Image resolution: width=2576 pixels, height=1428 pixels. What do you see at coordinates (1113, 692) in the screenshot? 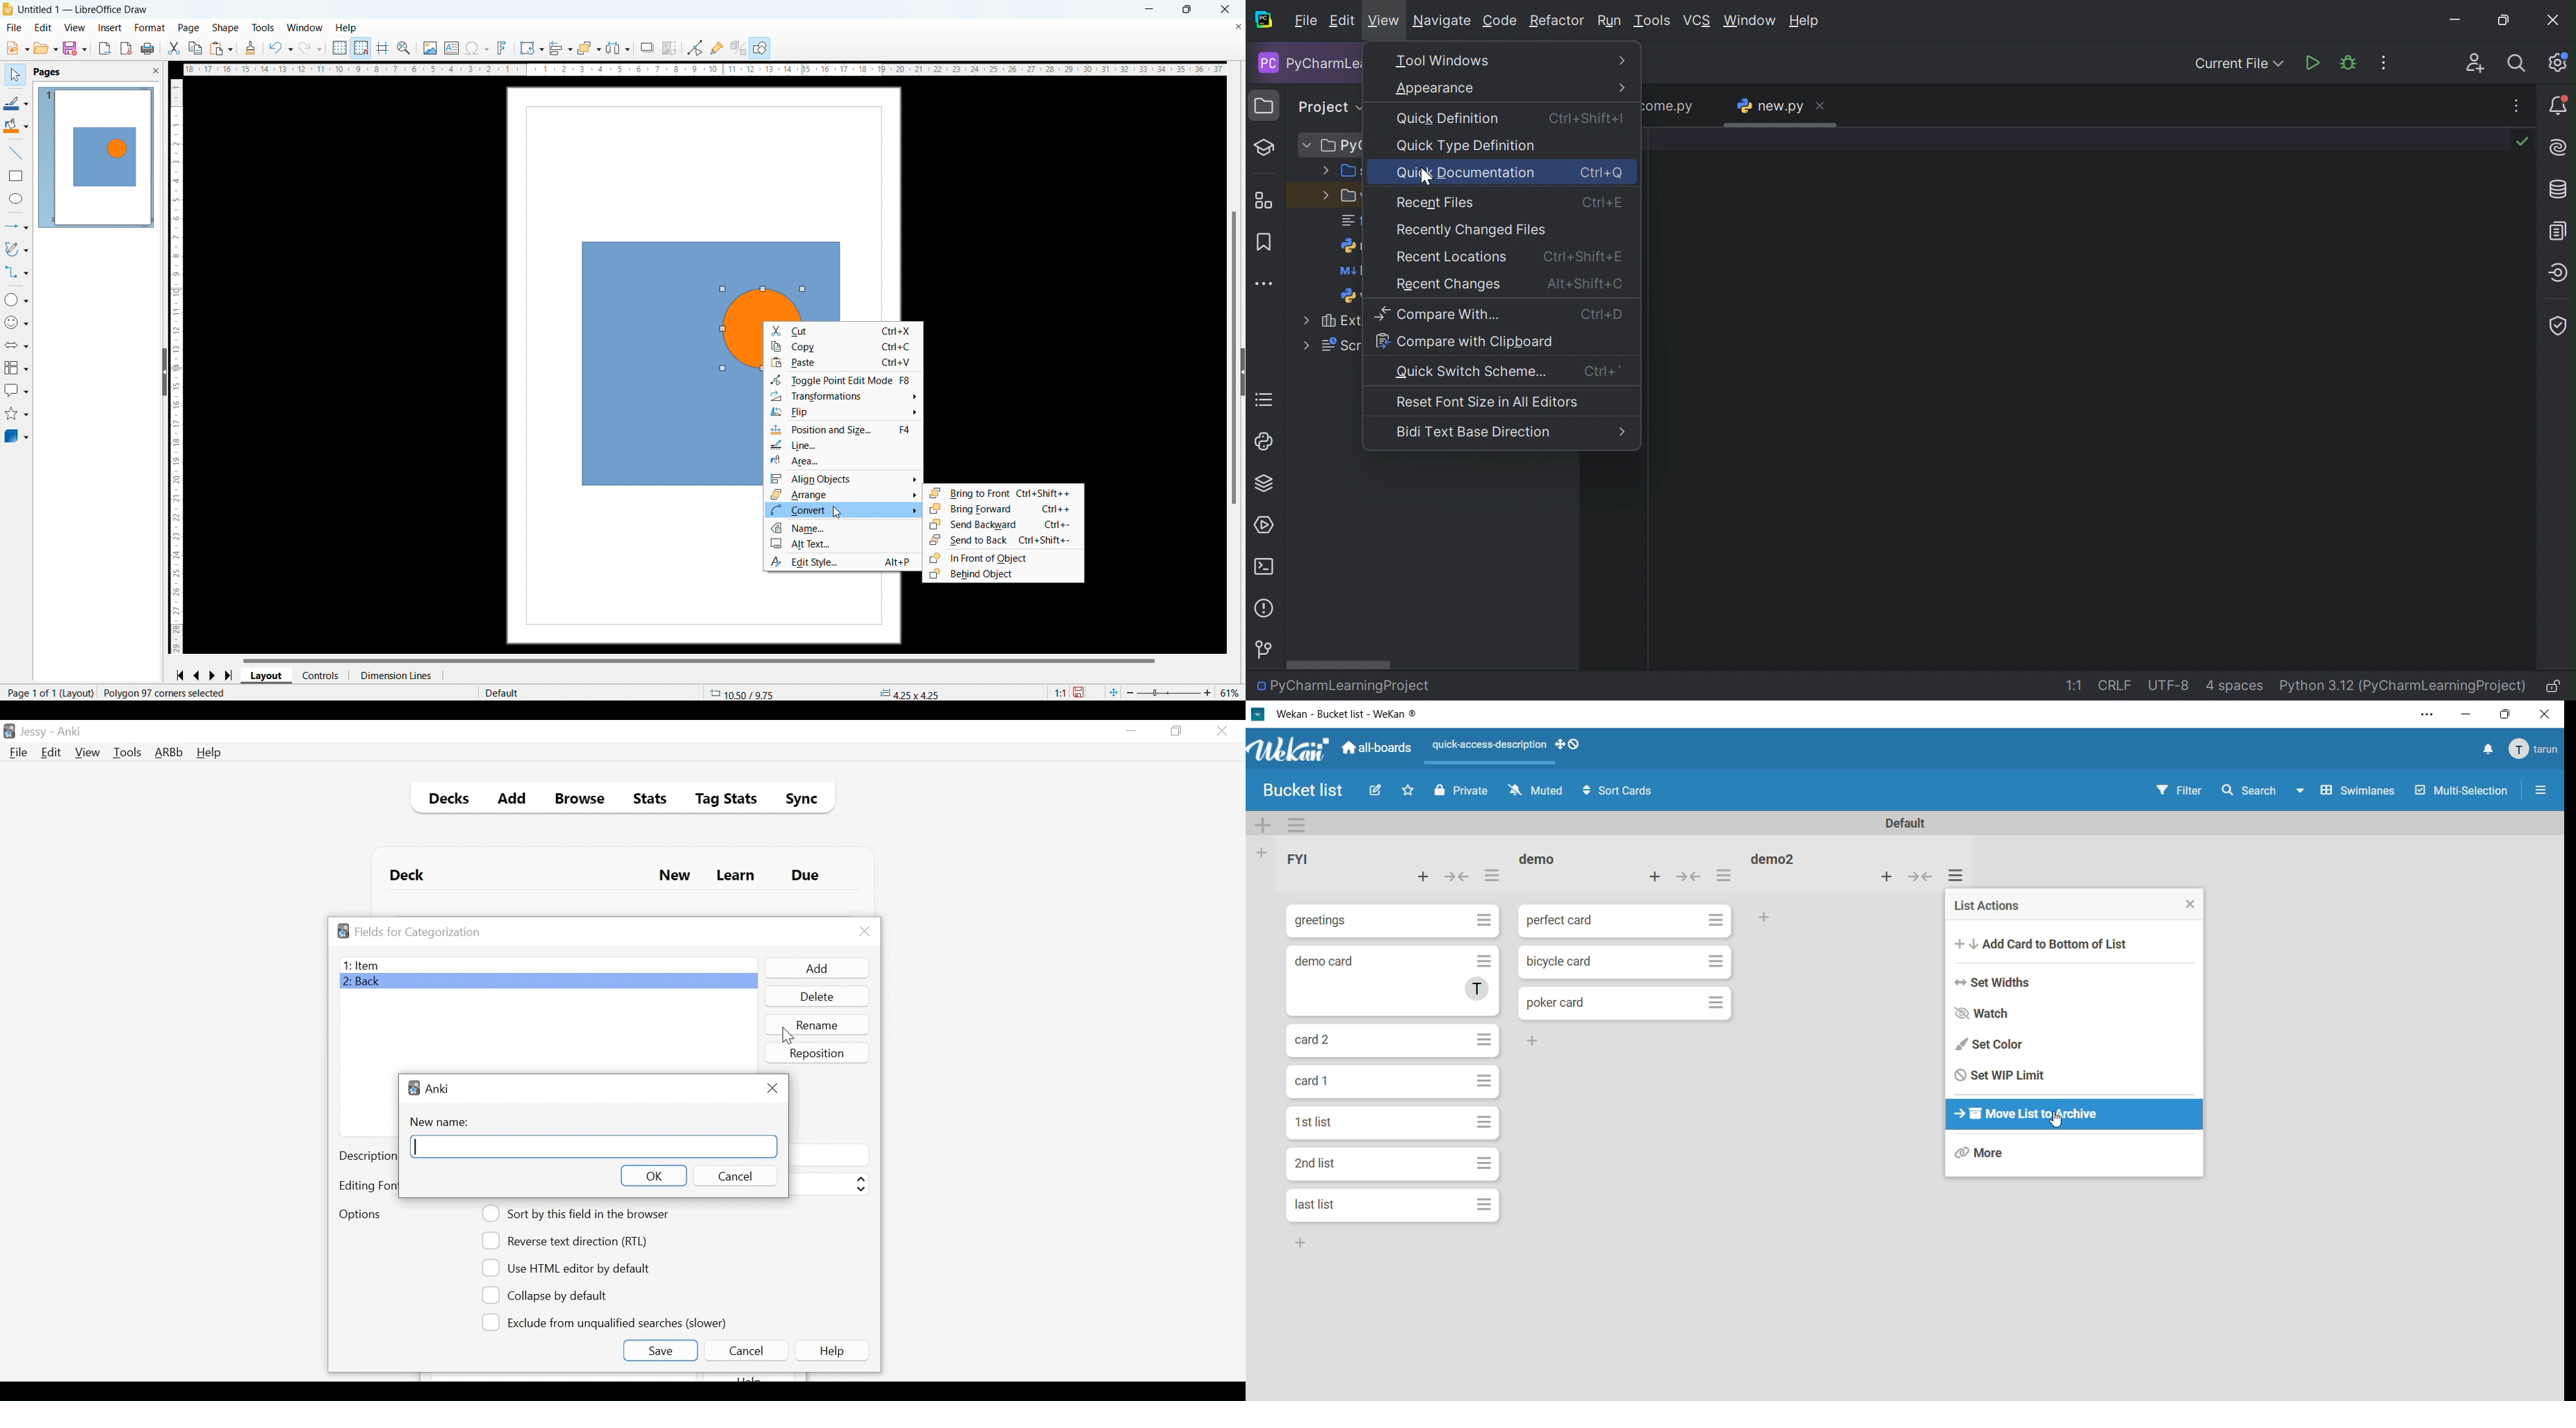
I see `fit to current window` at bounding box center [1113, 692].